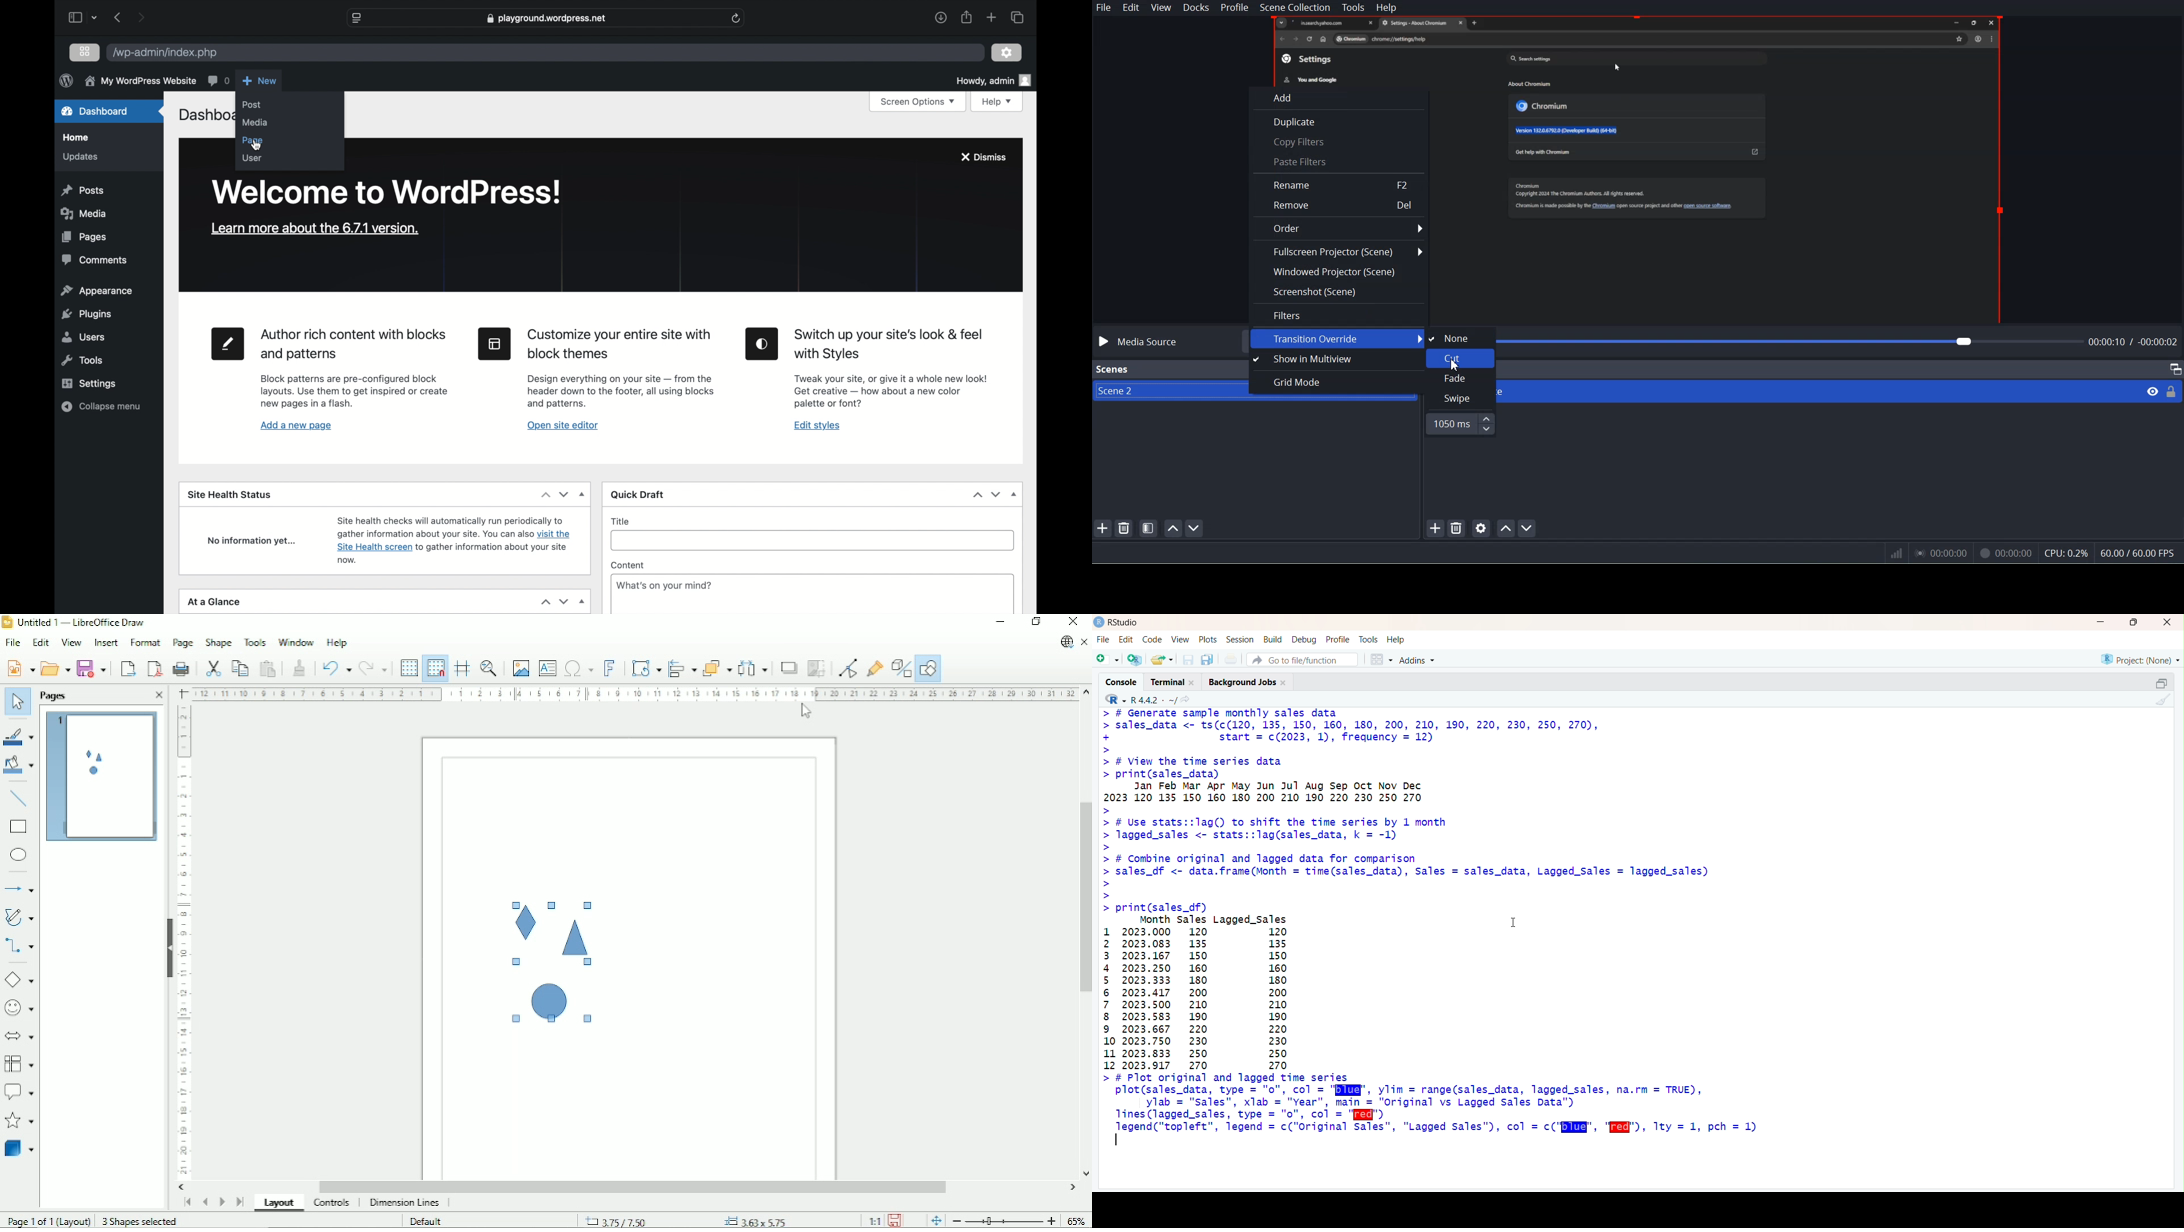  What do you see at coordinates (1117, 1140) in the screenshot?
I see `text cursor` at bounding box center [1117, 1140].